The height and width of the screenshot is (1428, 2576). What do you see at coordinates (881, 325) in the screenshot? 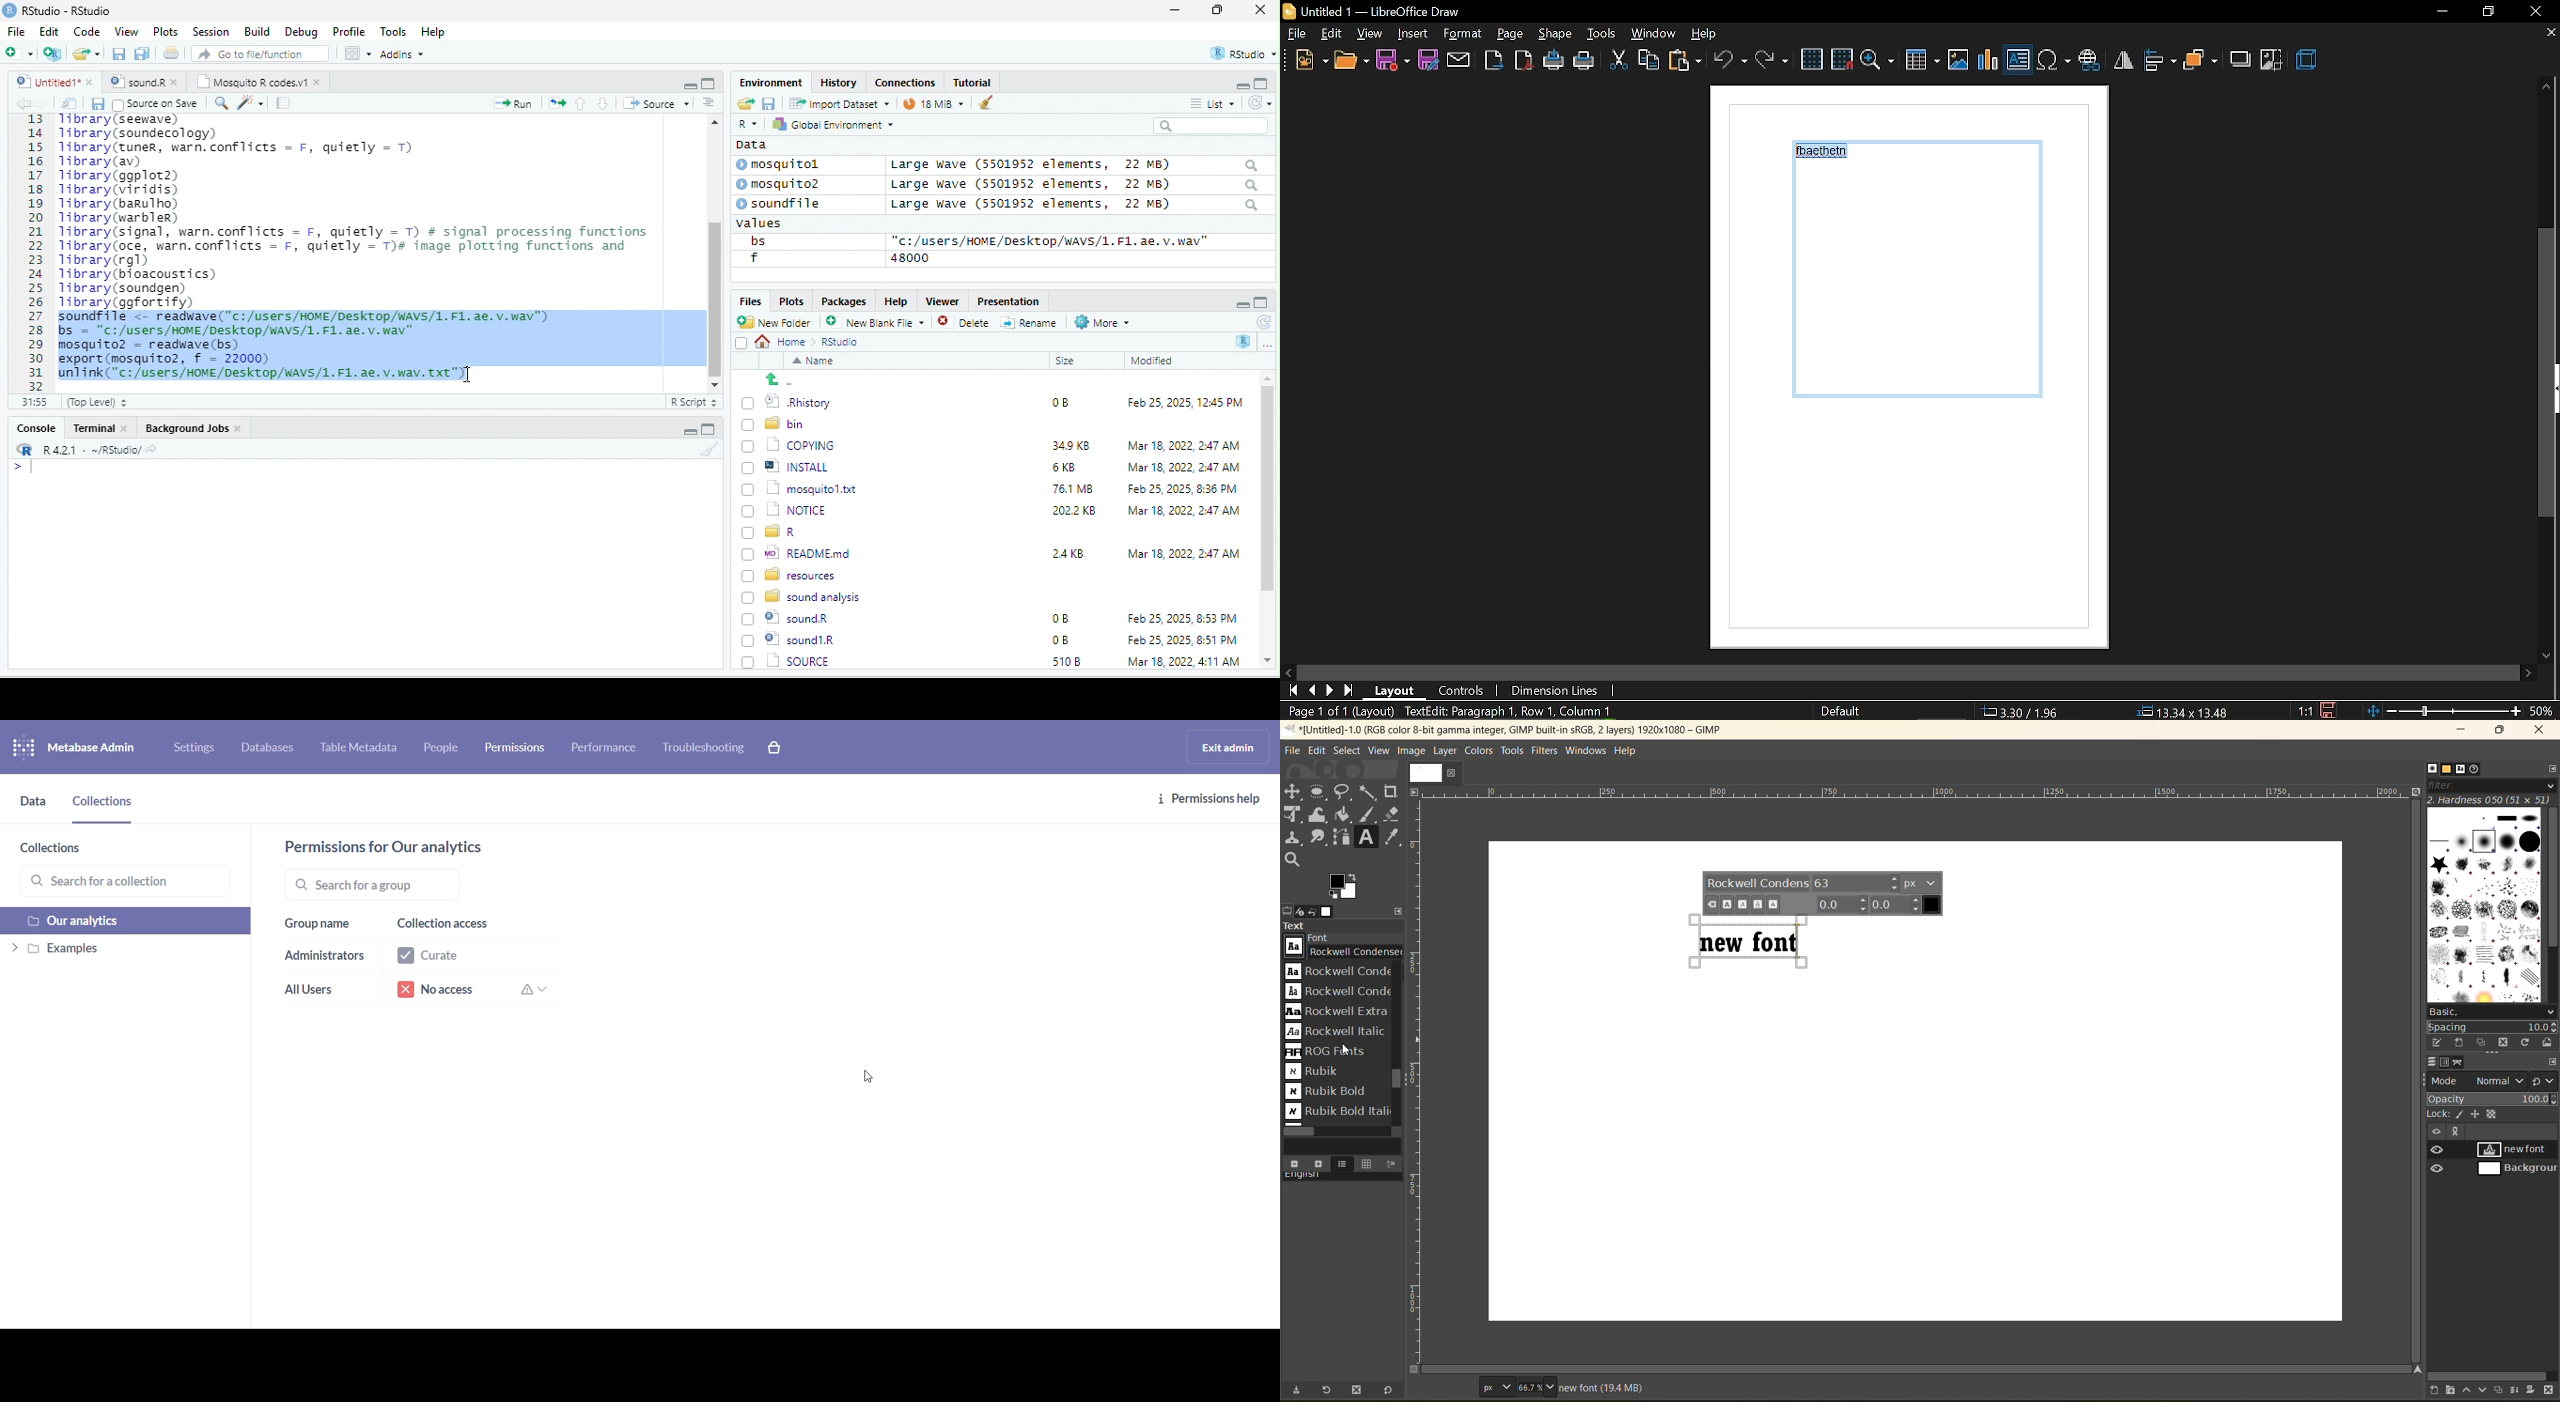
I see `’ New blank File` at bounding box center [881, 325].